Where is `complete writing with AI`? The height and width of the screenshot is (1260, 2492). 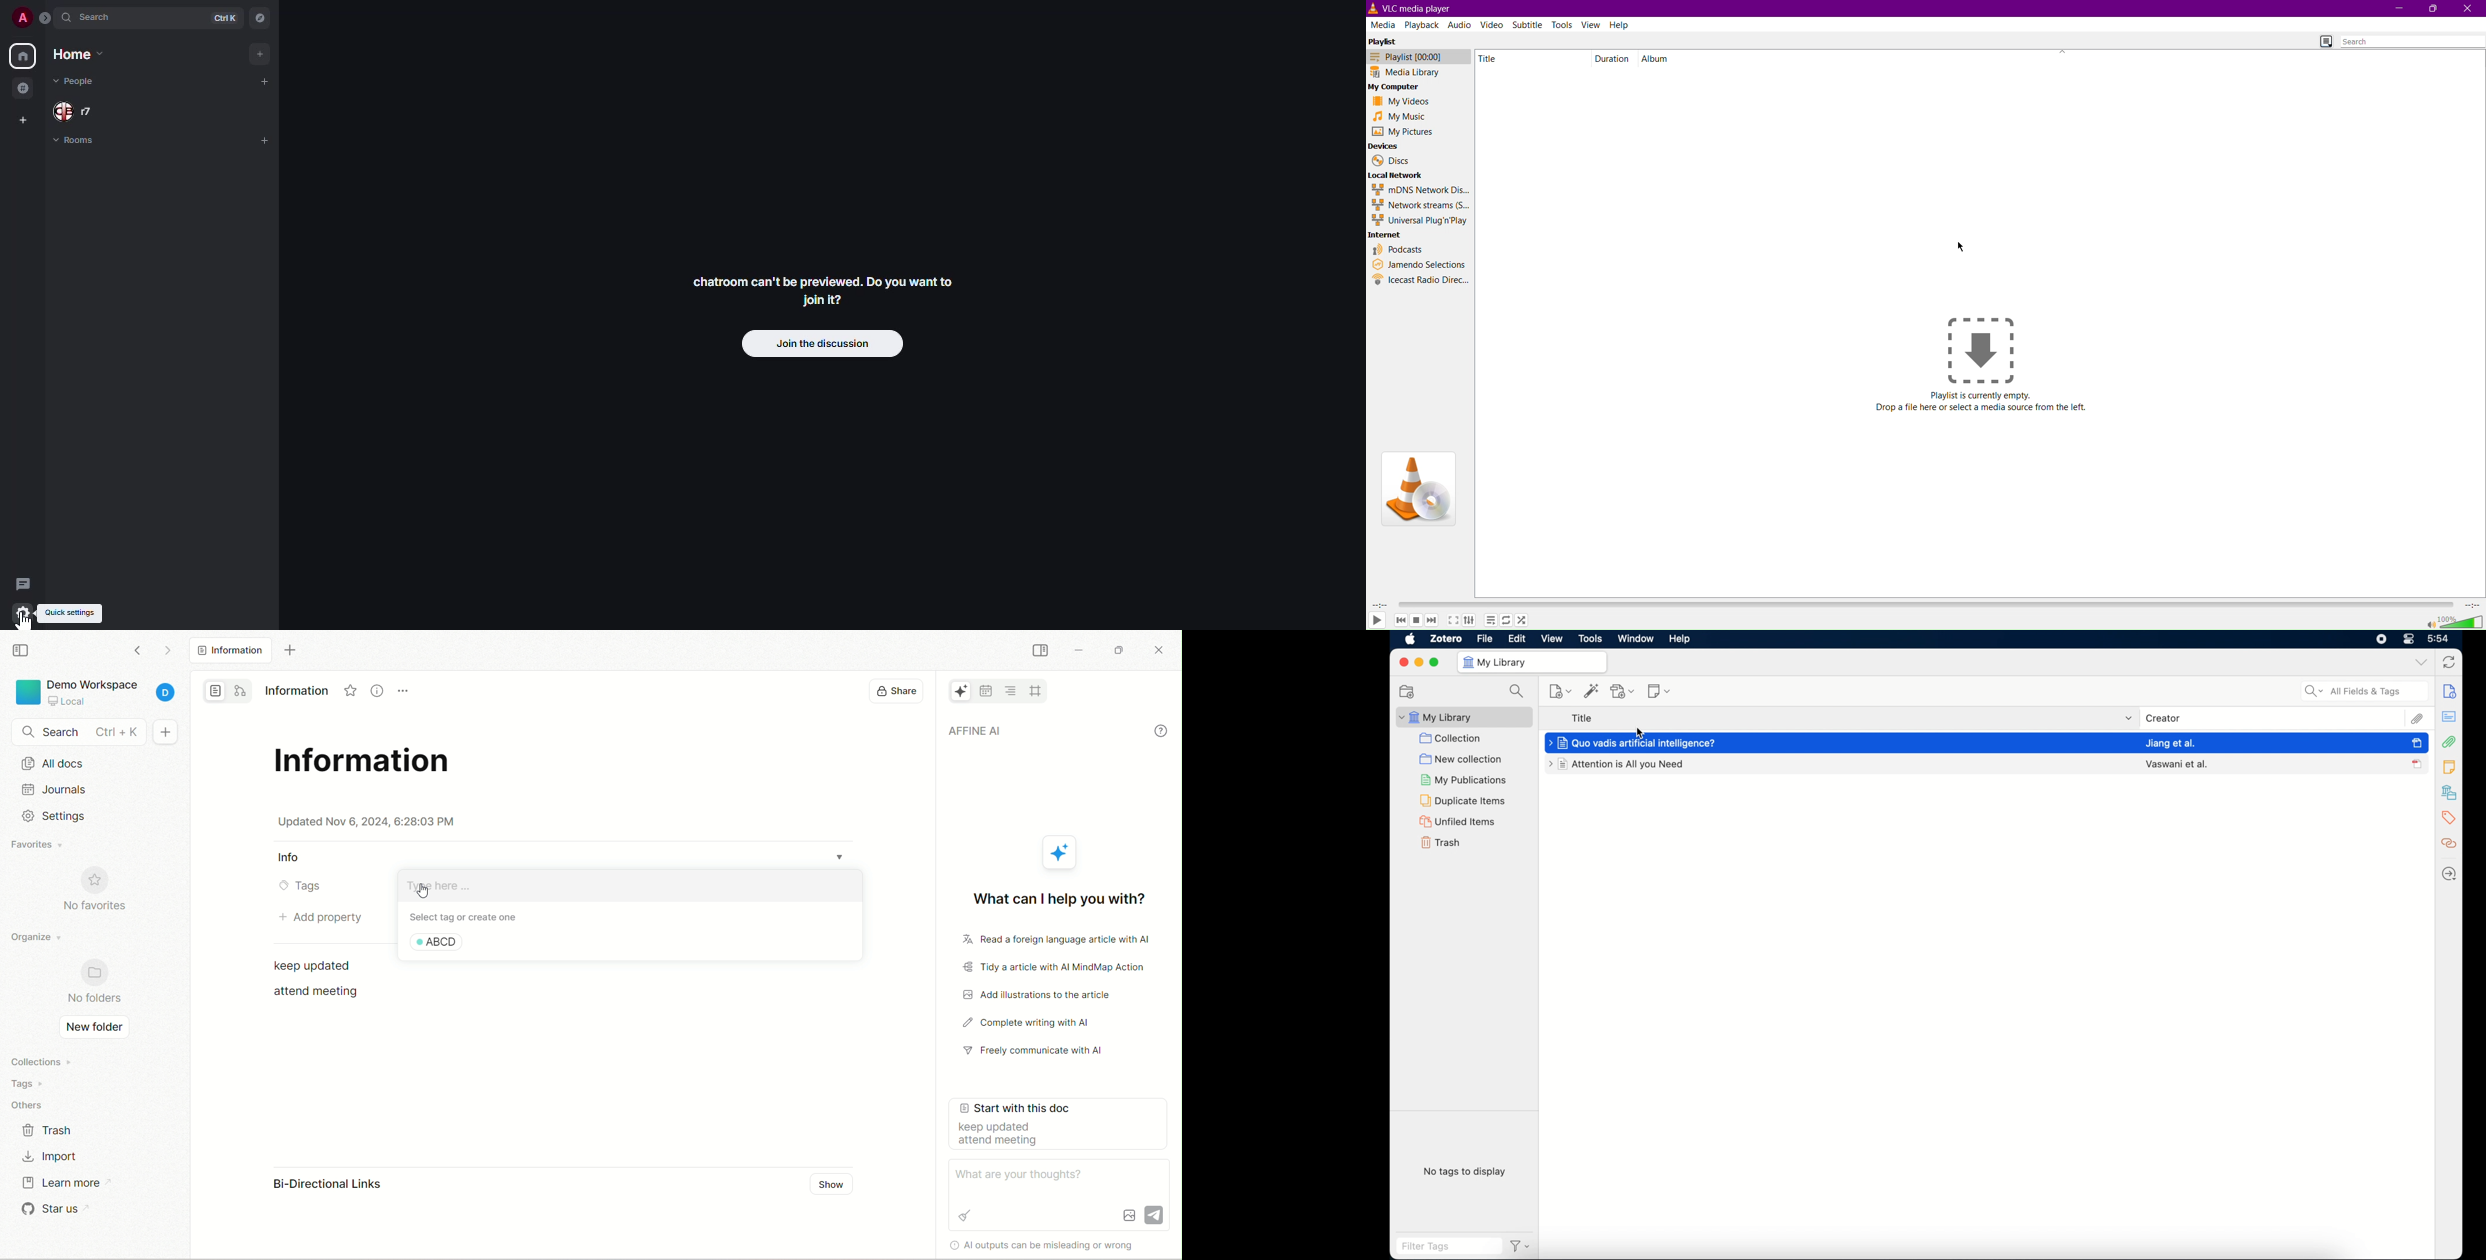
complete writing with AI is located at coordinates (1041, 1025).